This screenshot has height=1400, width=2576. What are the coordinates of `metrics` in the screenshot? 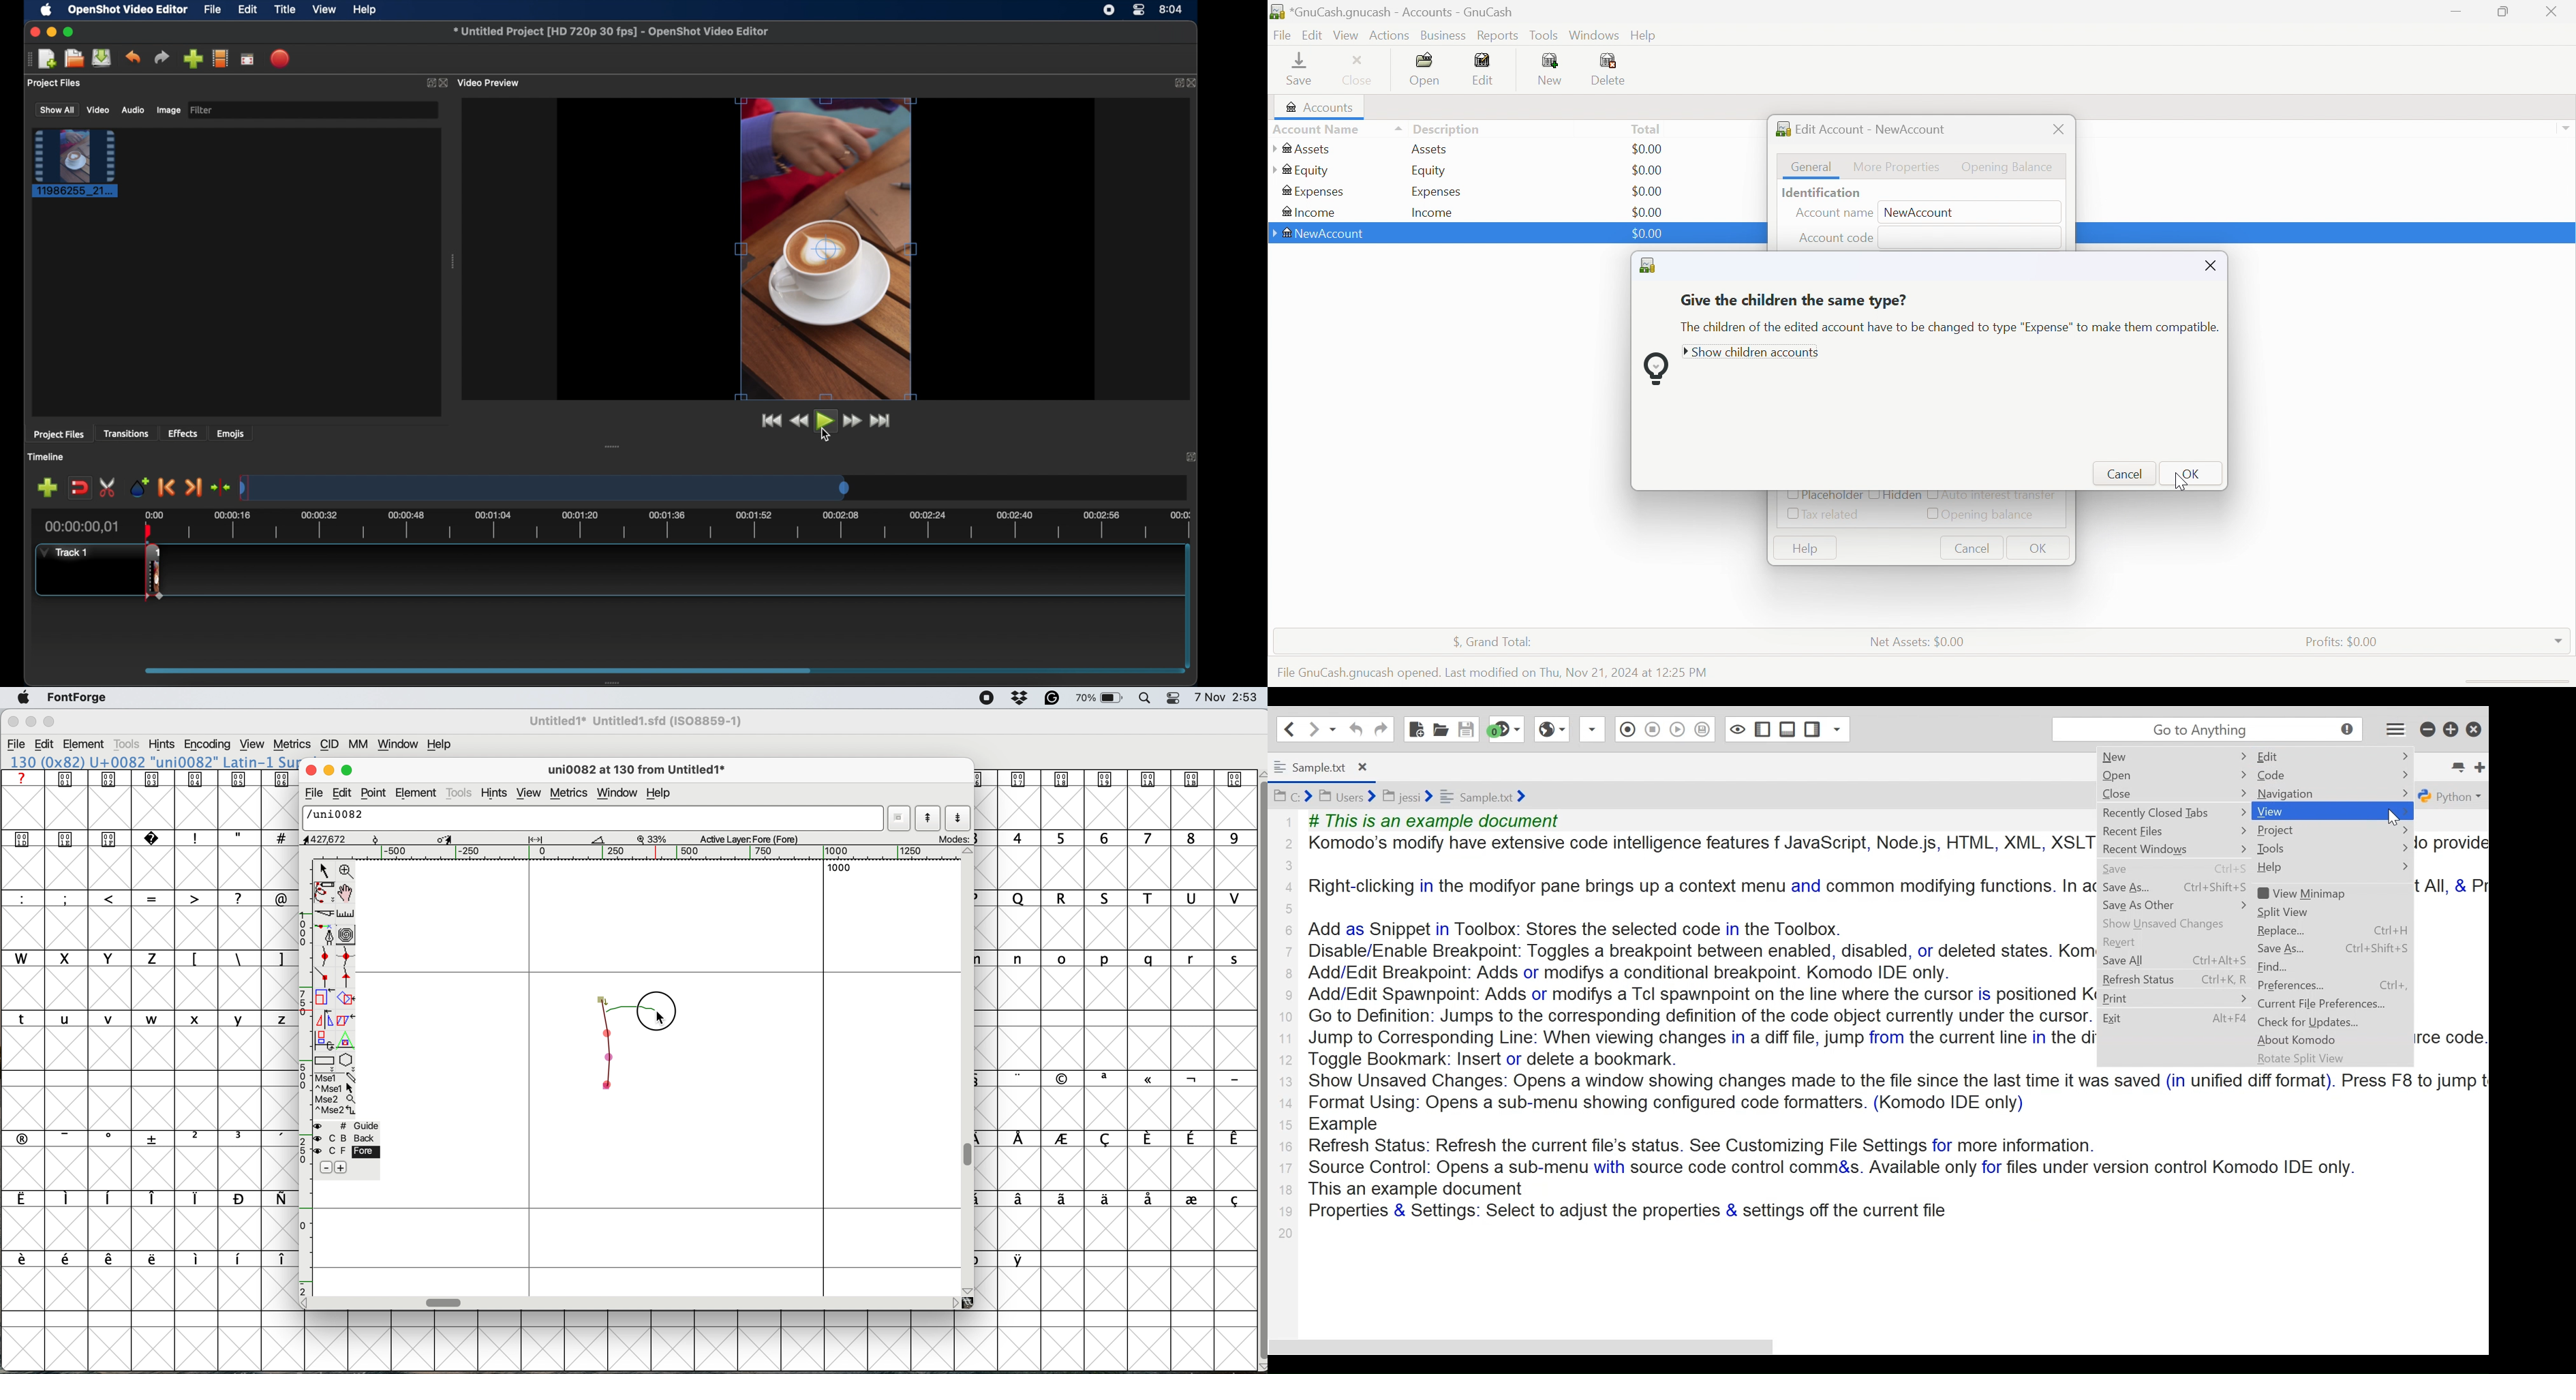 It's located at (568, 793).